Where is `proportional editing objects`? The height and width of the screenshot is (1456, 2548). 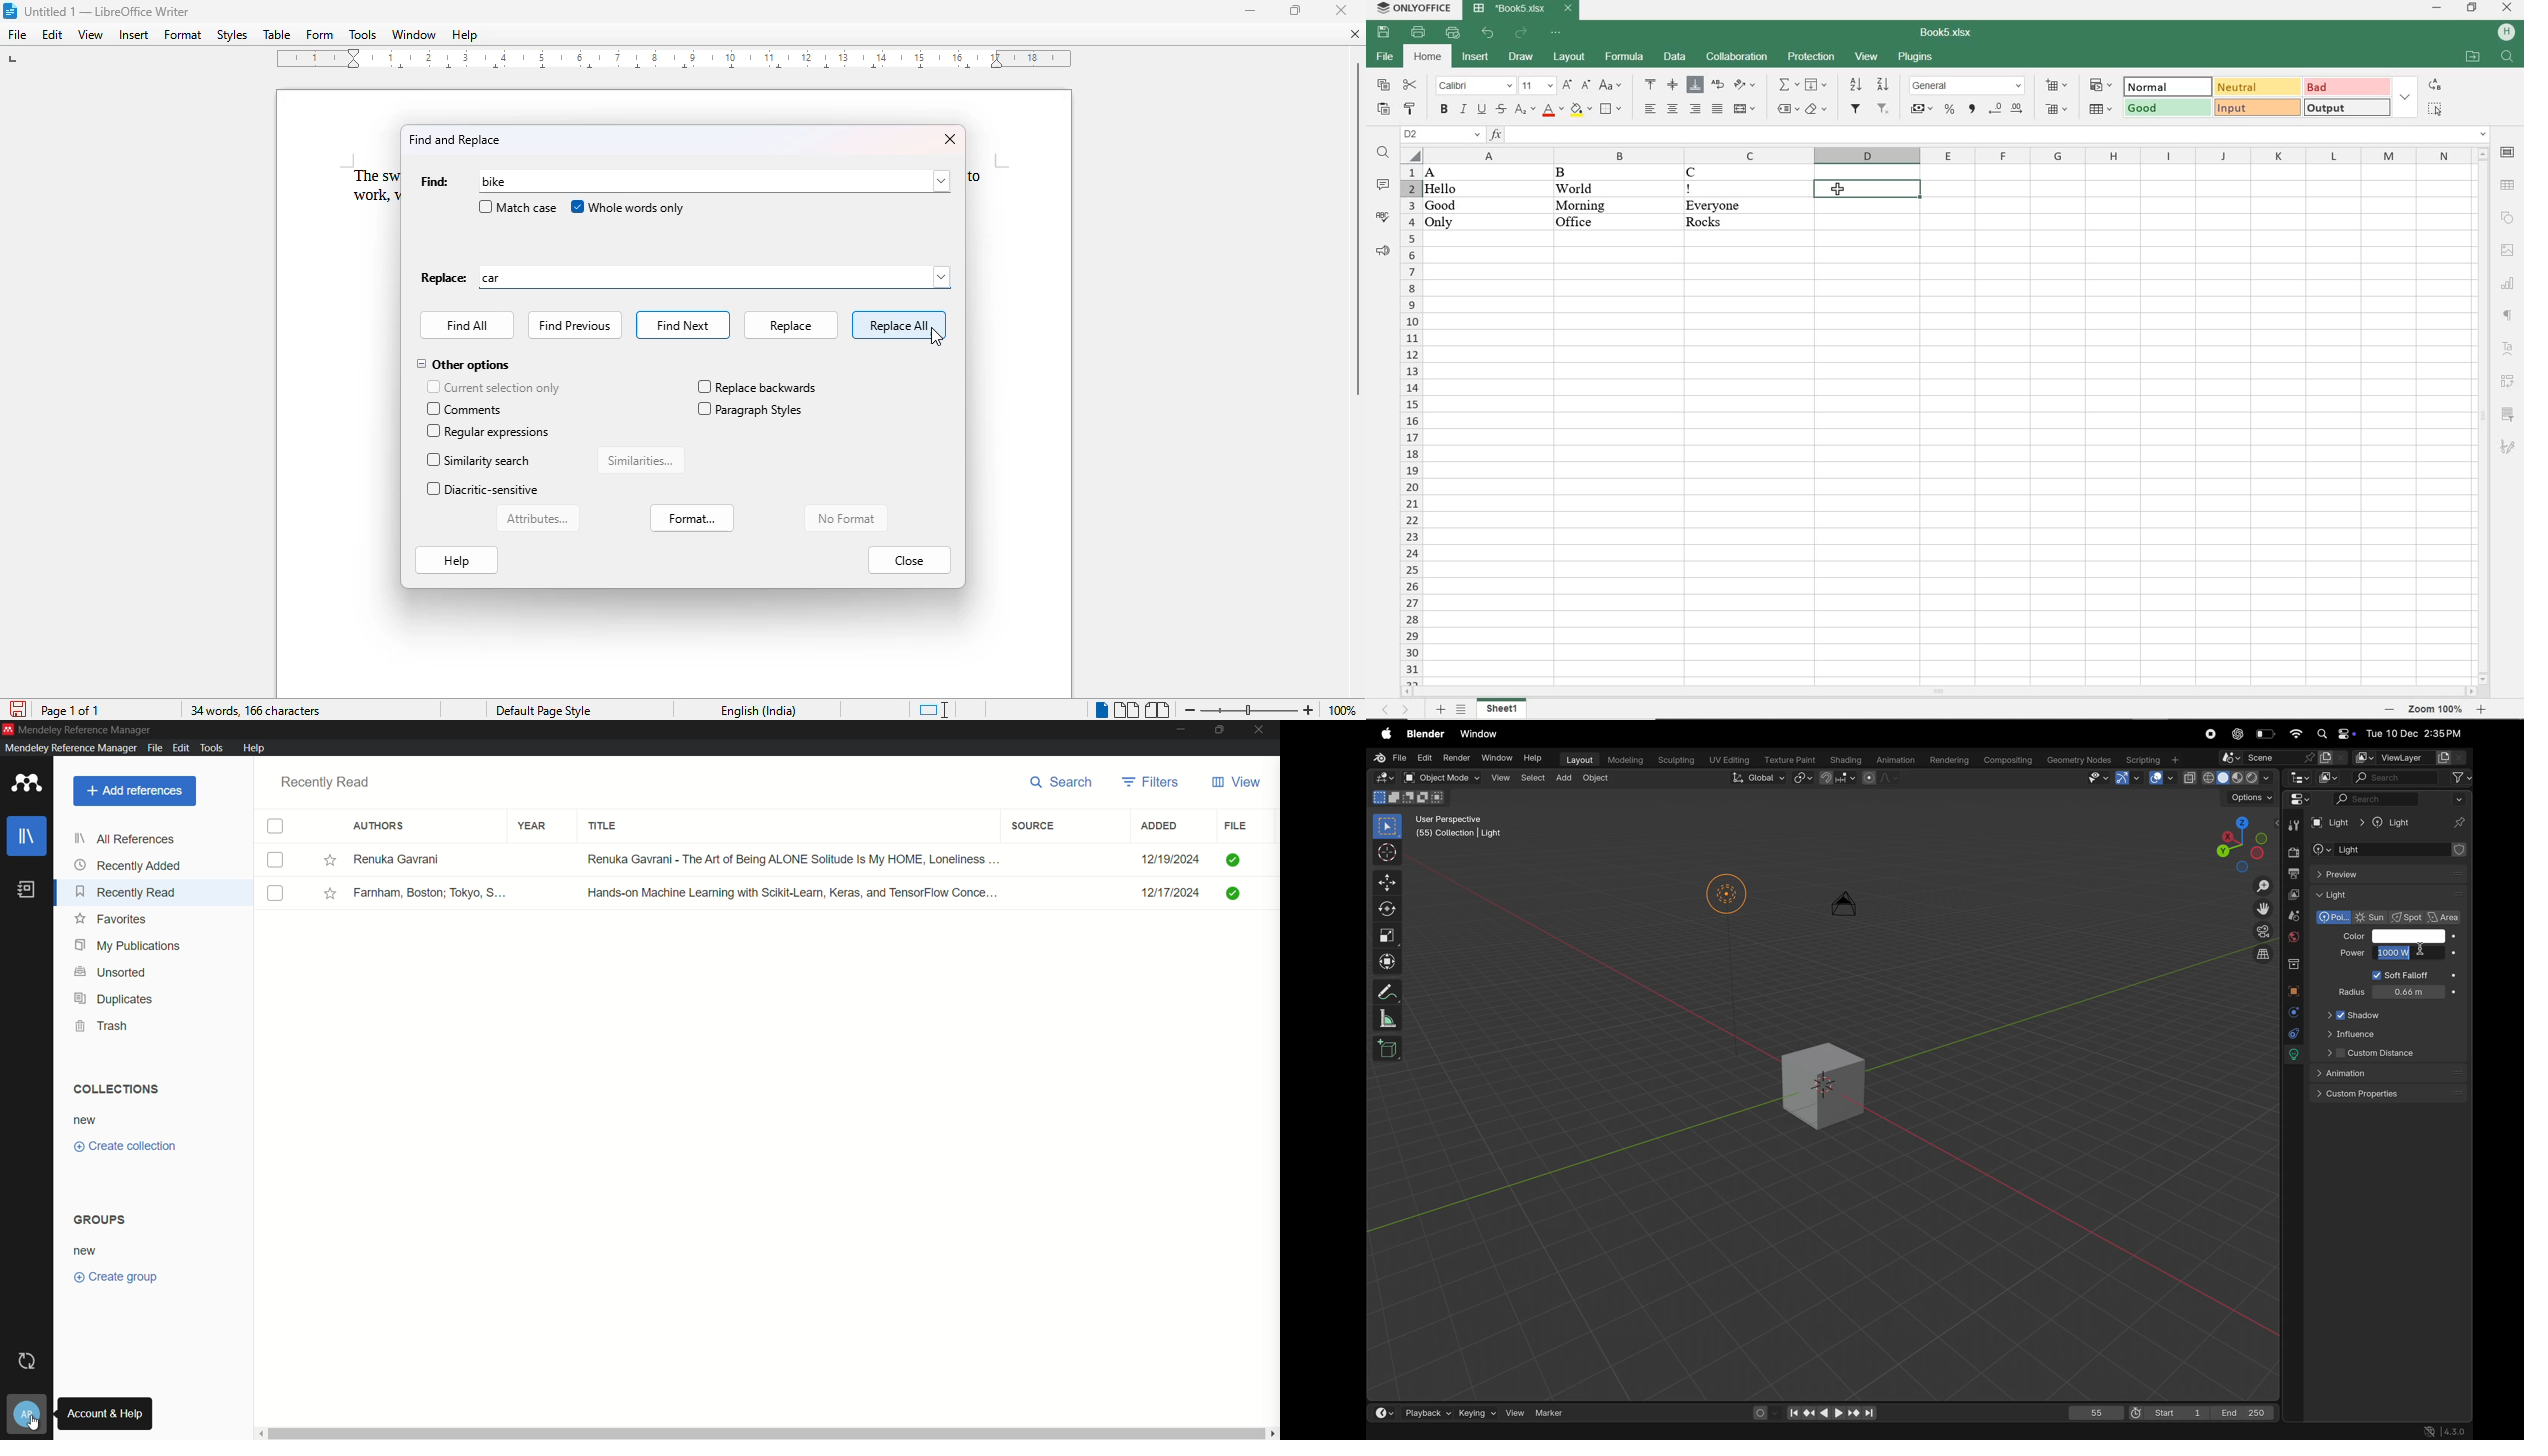
proportional editing objects is located at coordinates (1879, 780).